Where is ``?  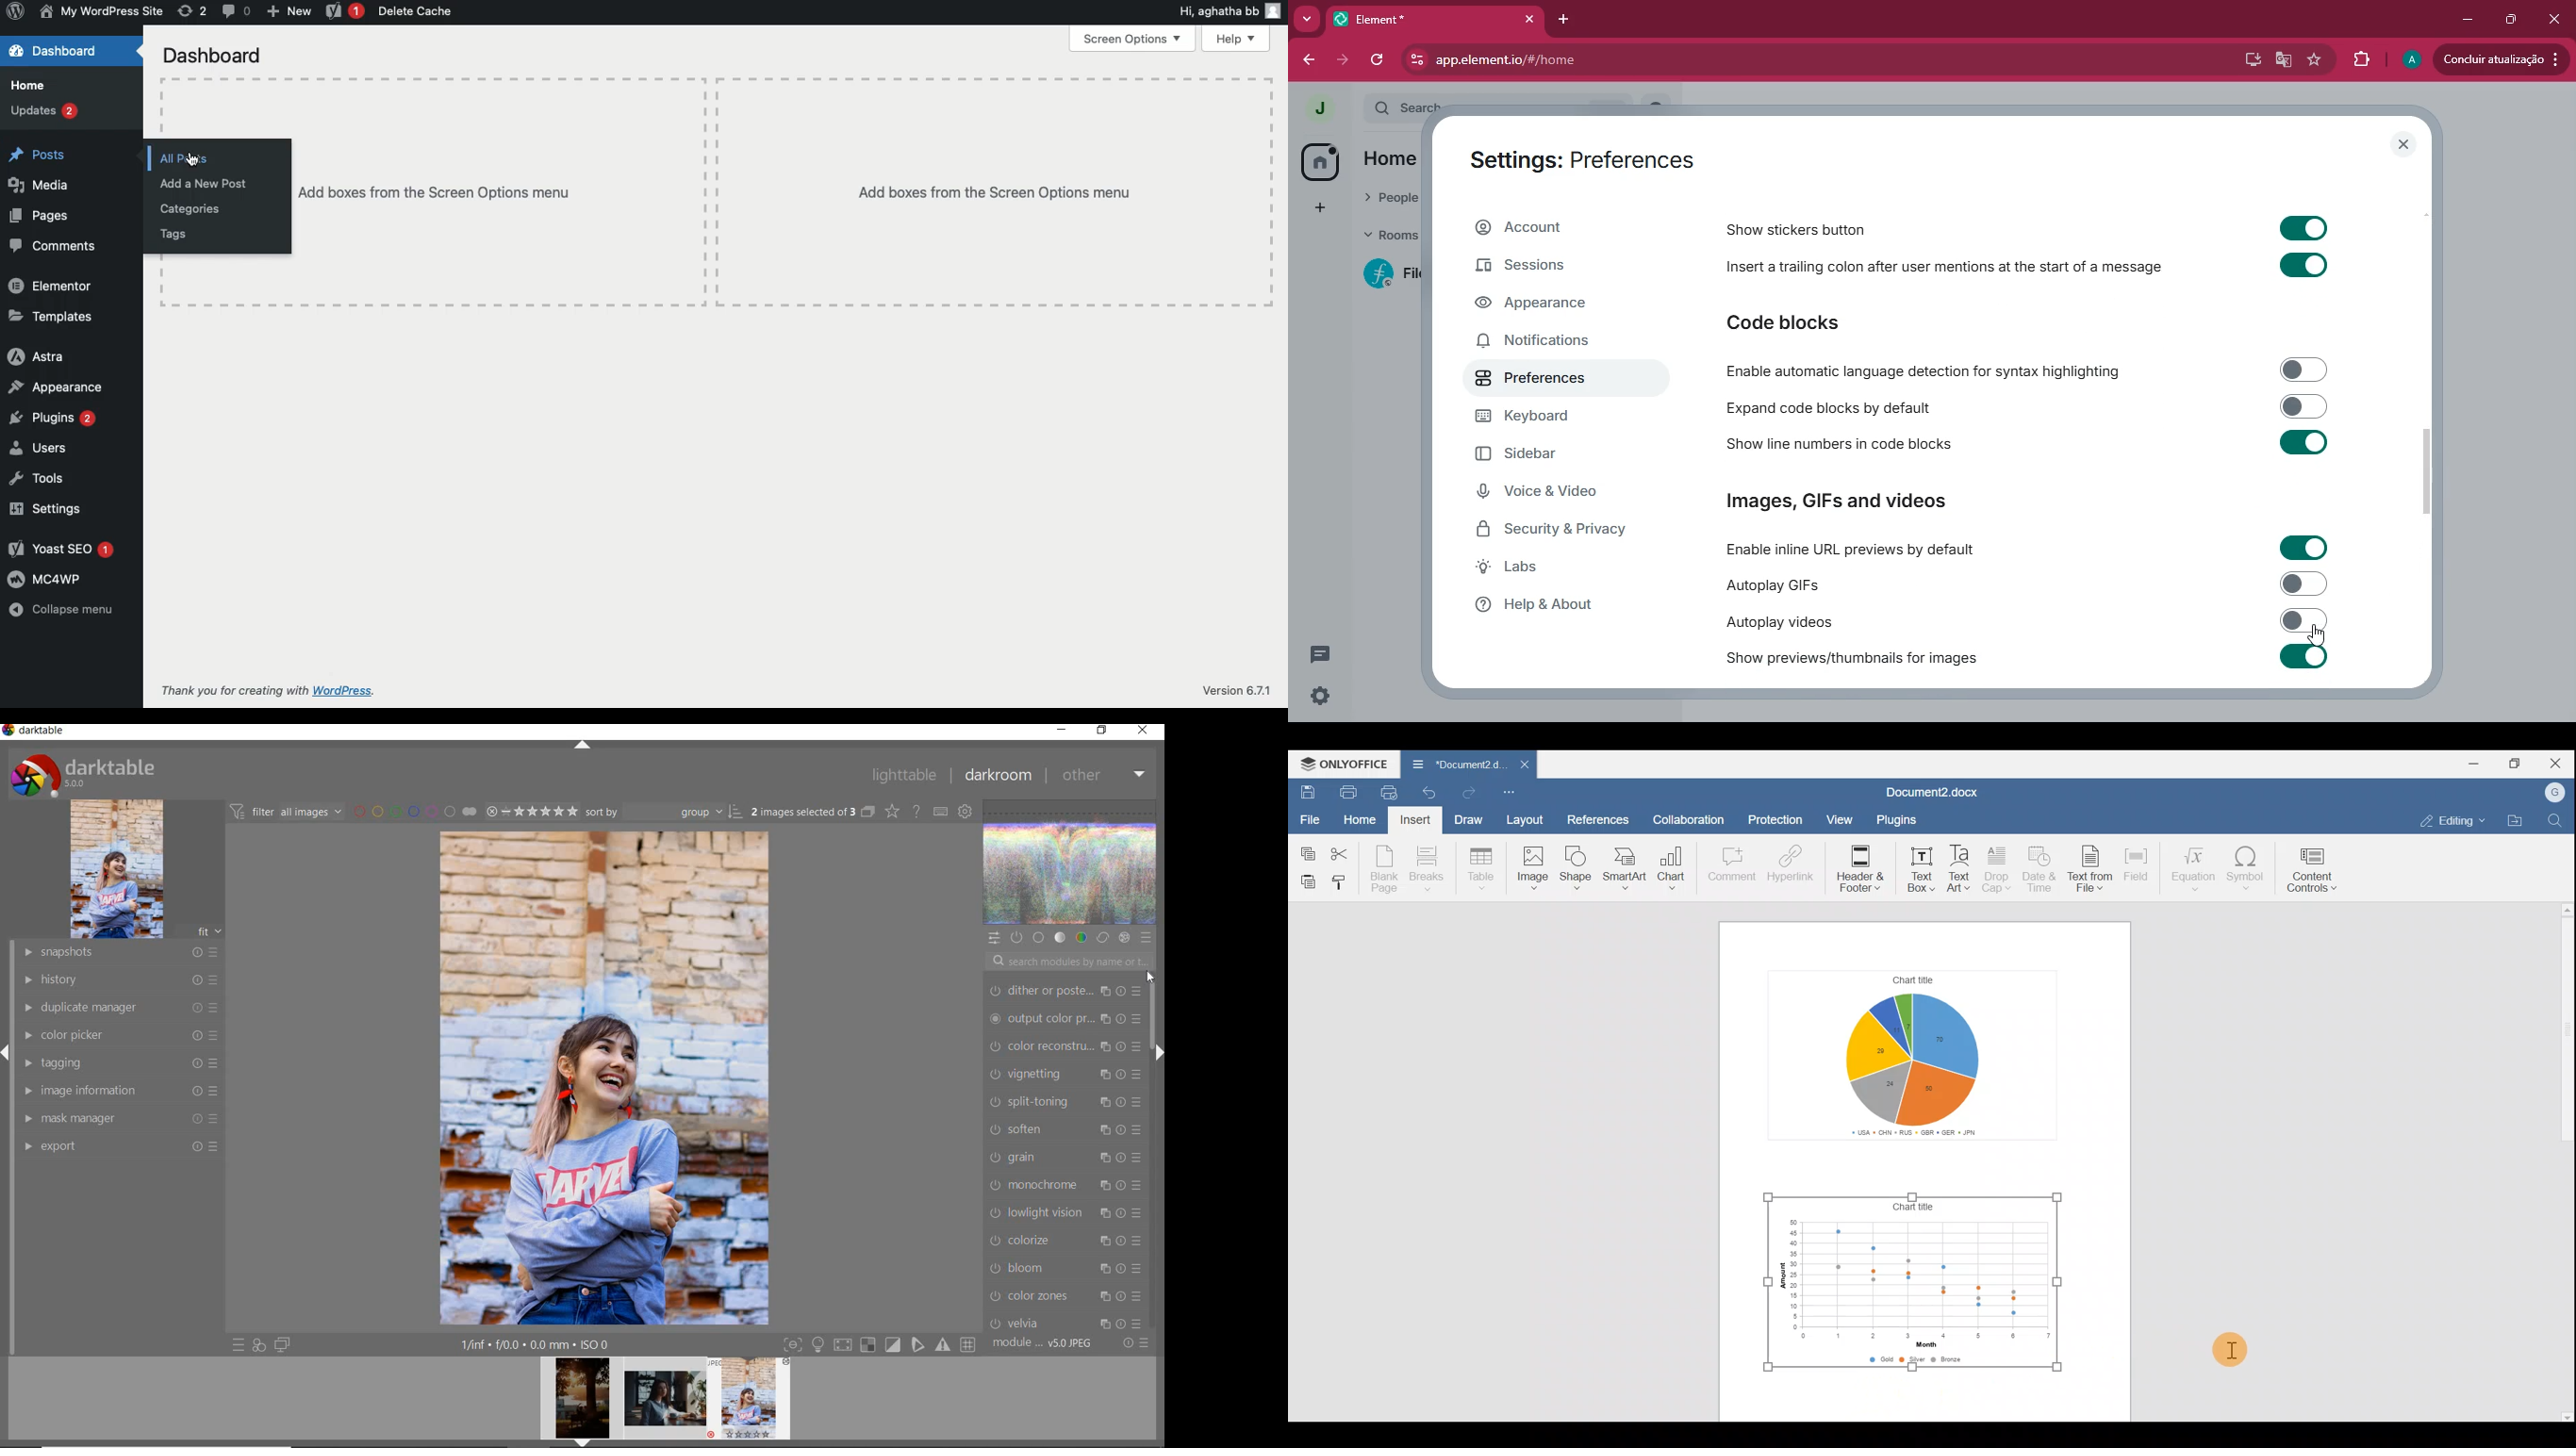  is located at coordinates (2304, 656).